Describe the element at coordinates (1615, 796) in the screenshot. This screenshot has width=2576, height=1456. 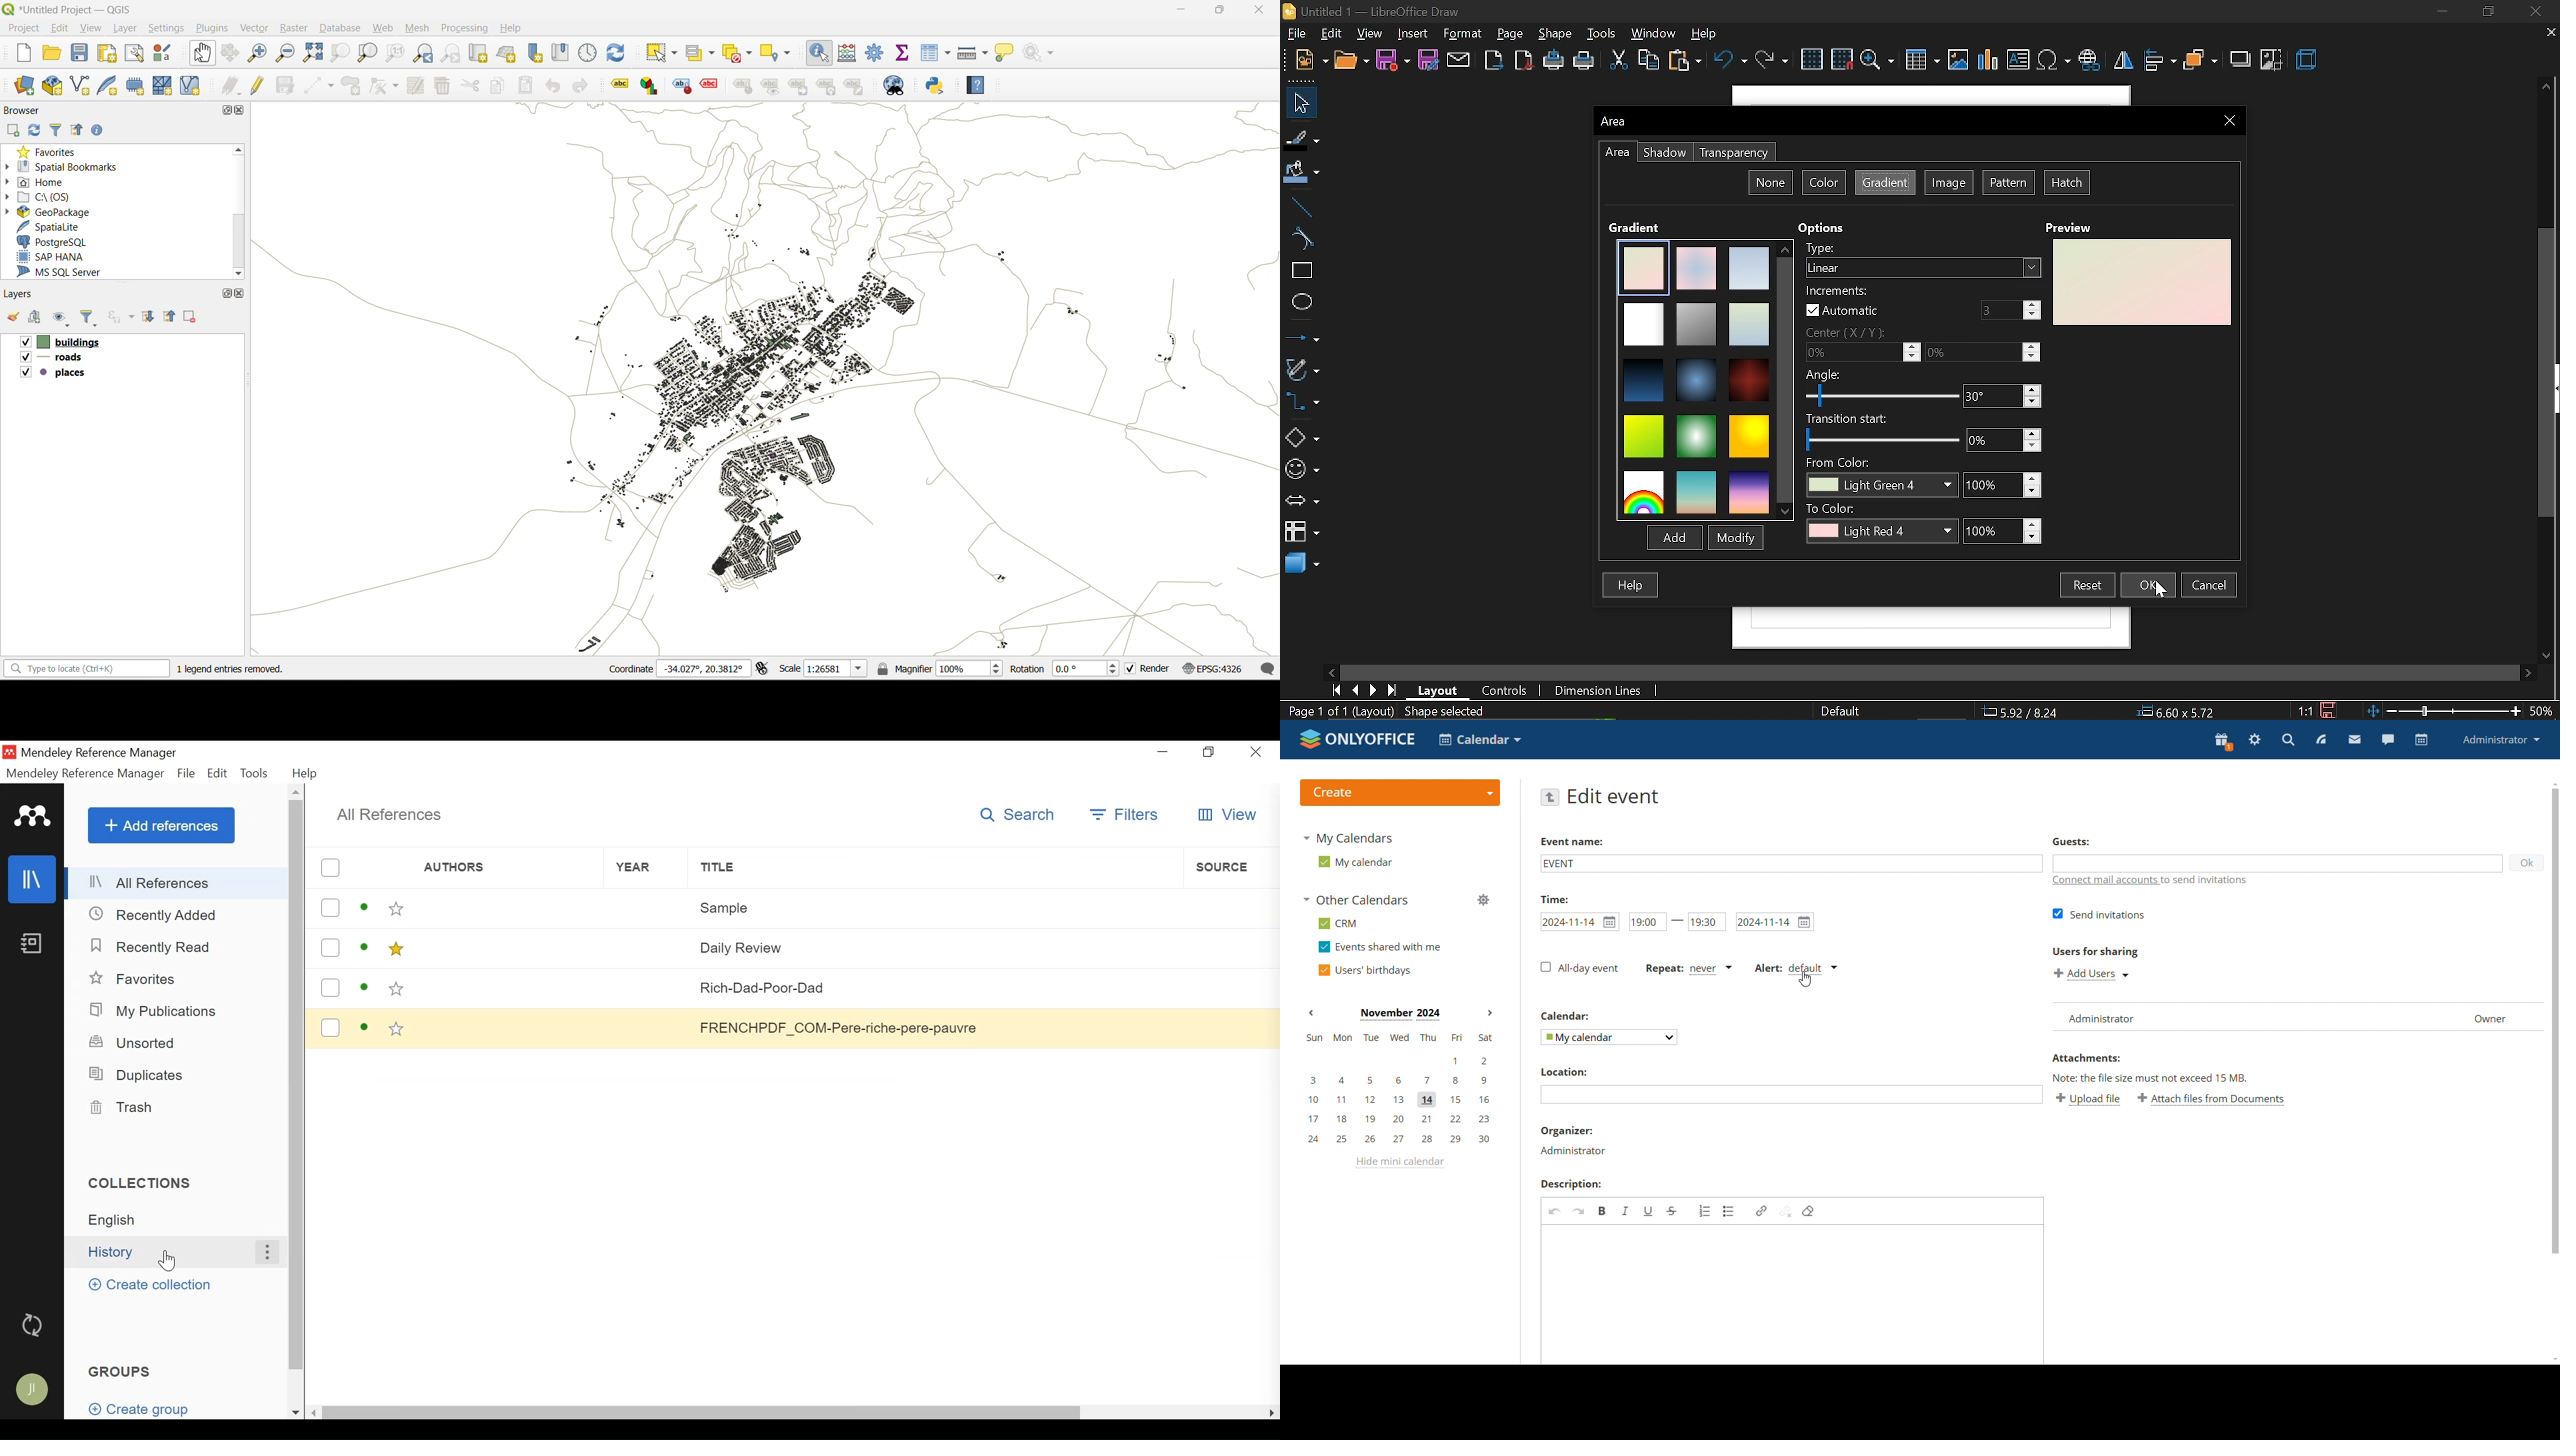
I see `edit event` at that location.